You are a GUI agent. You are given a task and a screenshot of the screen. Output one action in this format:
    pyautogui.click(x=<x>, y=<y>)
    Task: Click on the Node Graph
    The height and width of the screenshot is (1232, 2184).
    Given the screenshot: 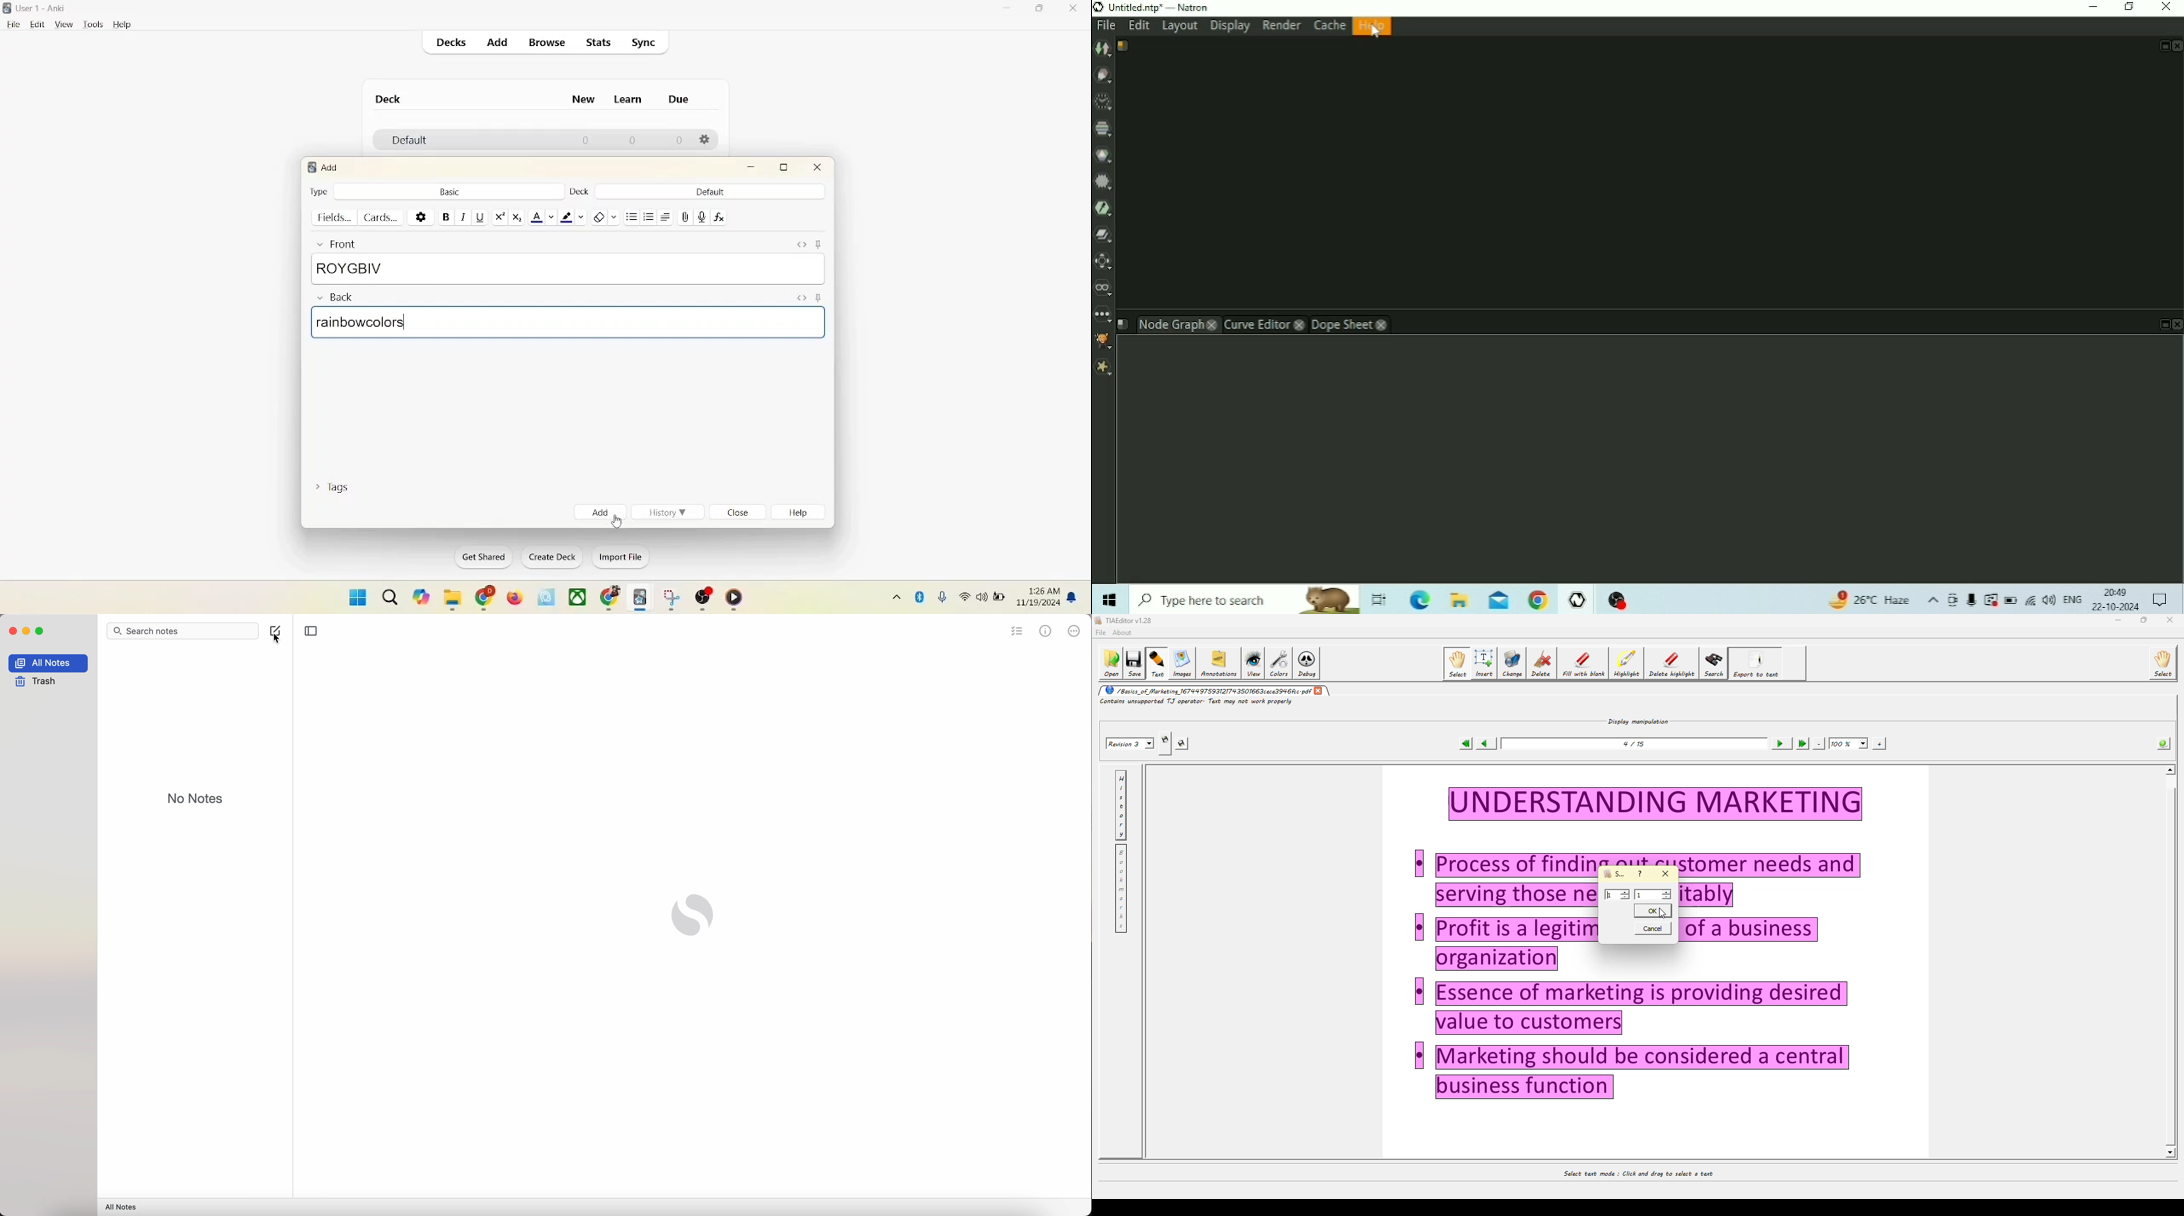 What is the action you would take?
    pyautogui.click(x=1177, y=324)
    